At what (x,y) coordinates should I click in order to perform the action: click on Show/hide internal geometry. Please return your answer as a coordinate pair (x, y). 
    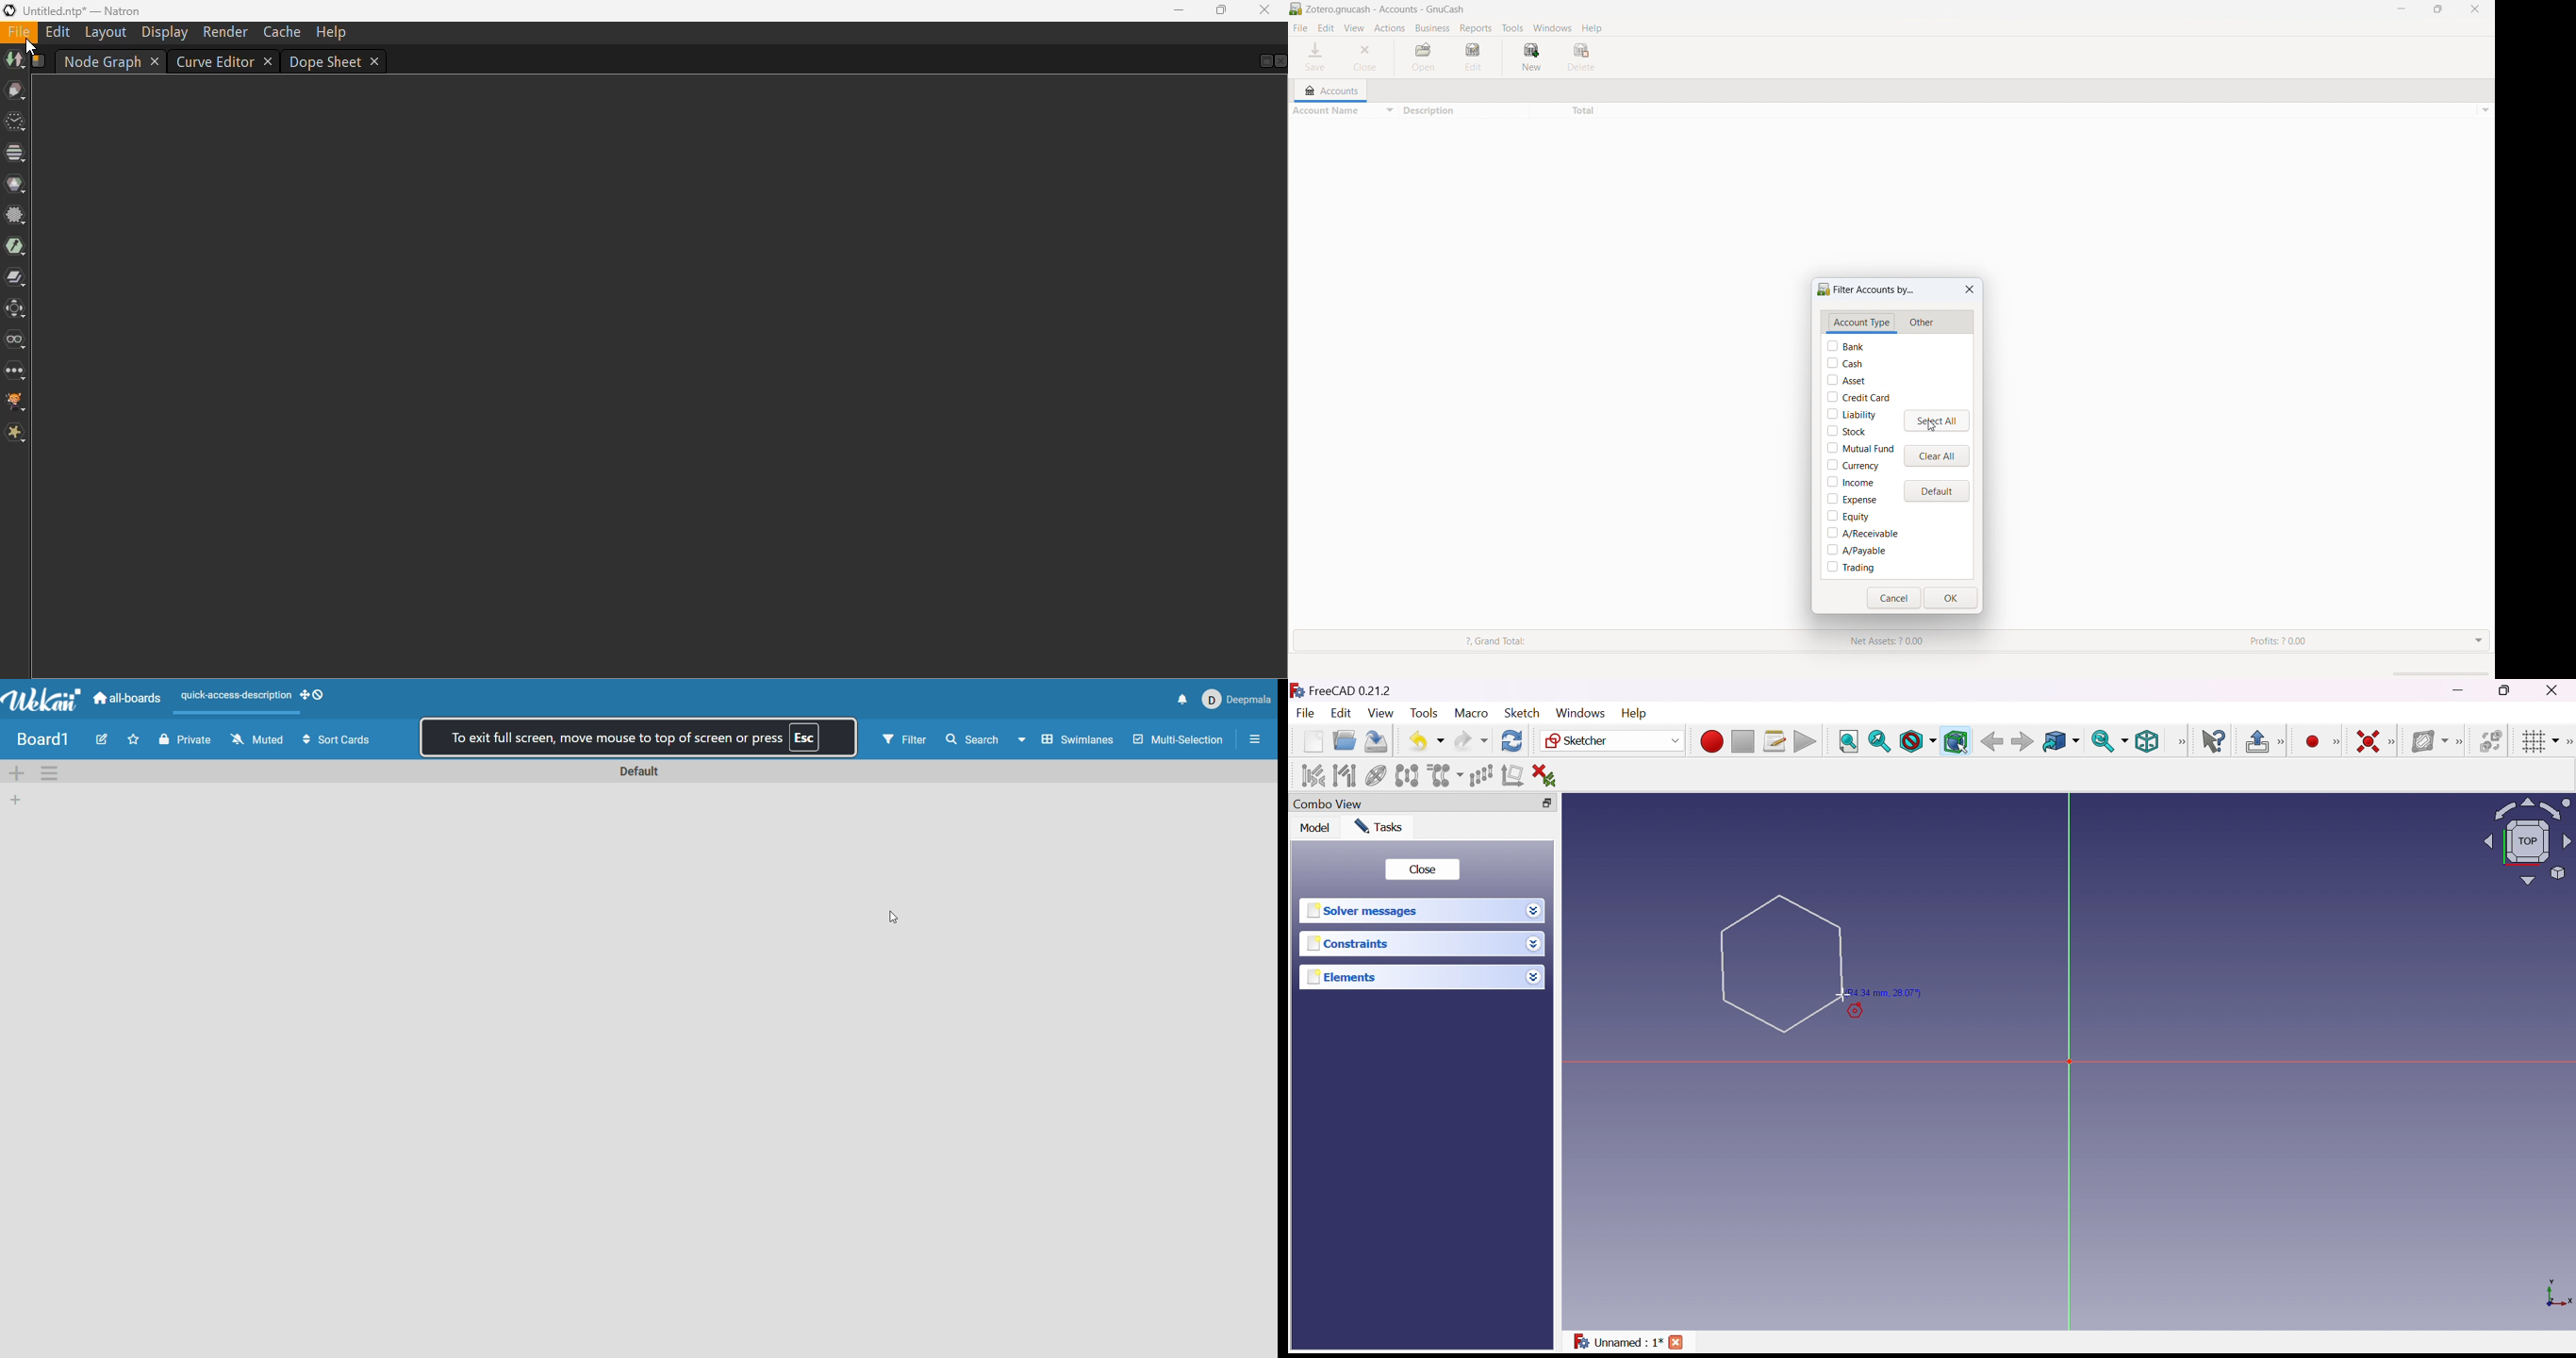
    Looking at the image, I should click on (1377, 778).